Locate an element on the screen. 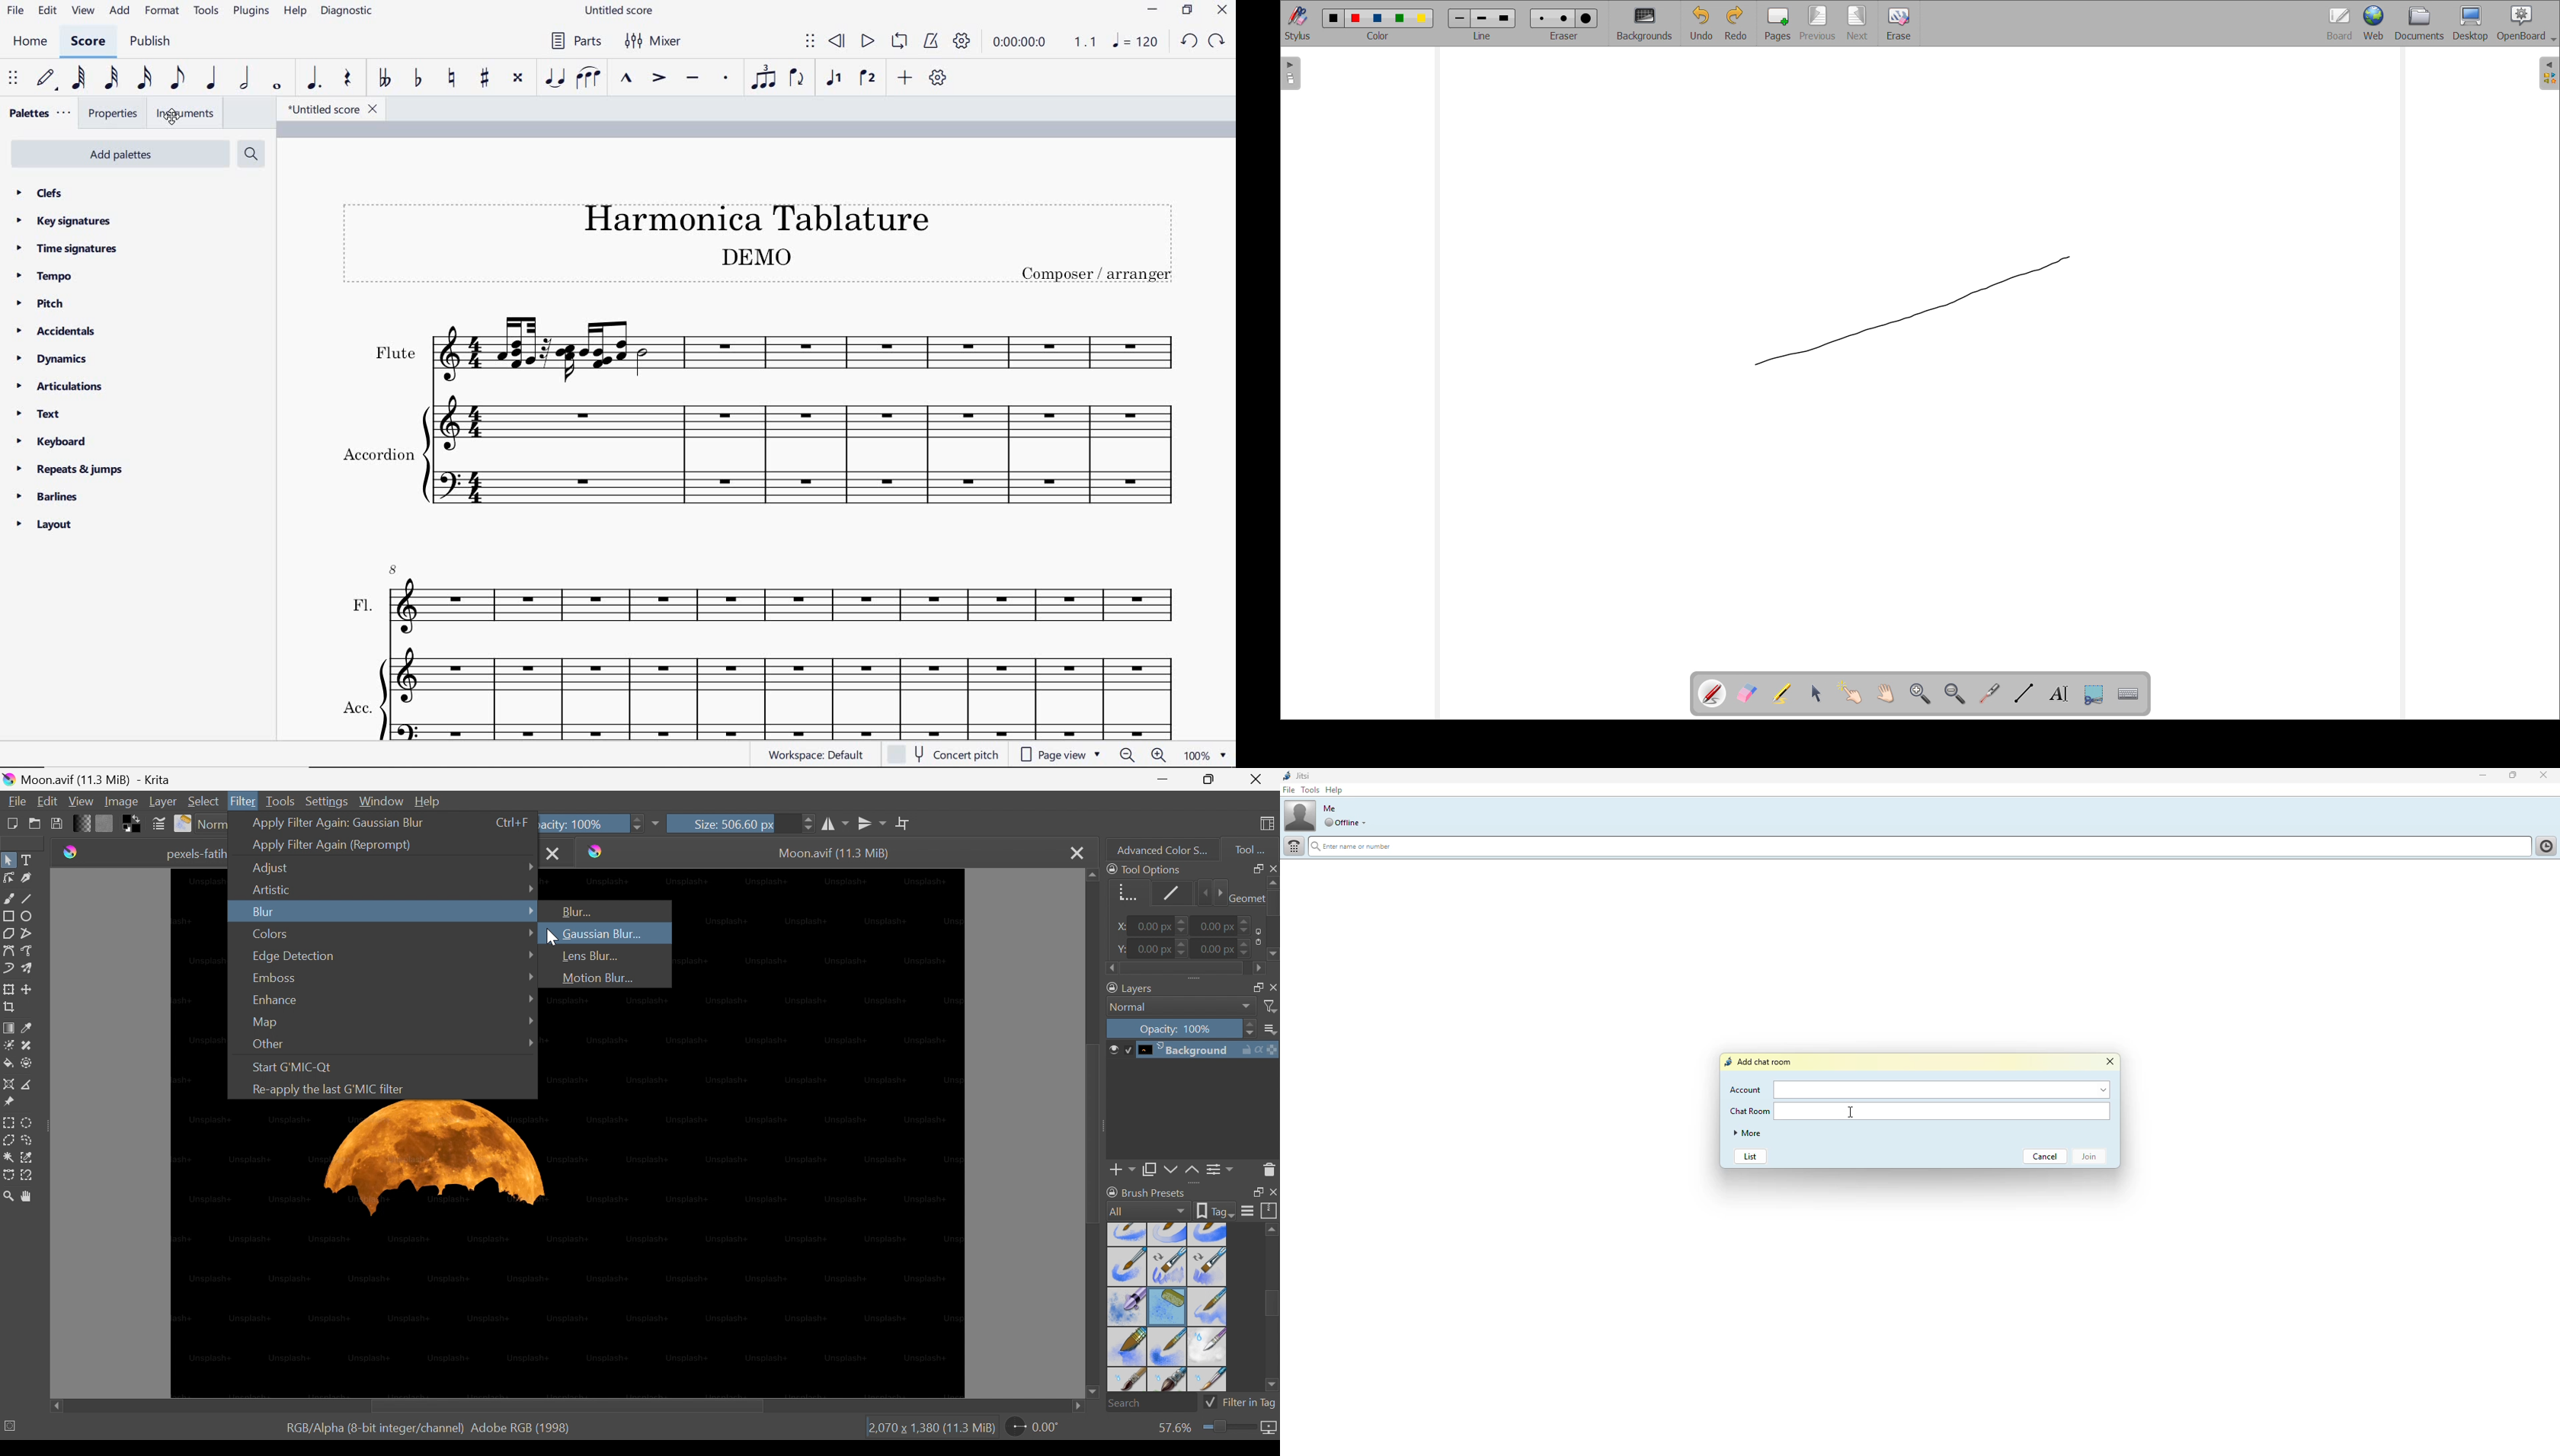 This screenshot has width=2576, height=1456. Move layer or mask down is located at coordinates (1170, 1171).